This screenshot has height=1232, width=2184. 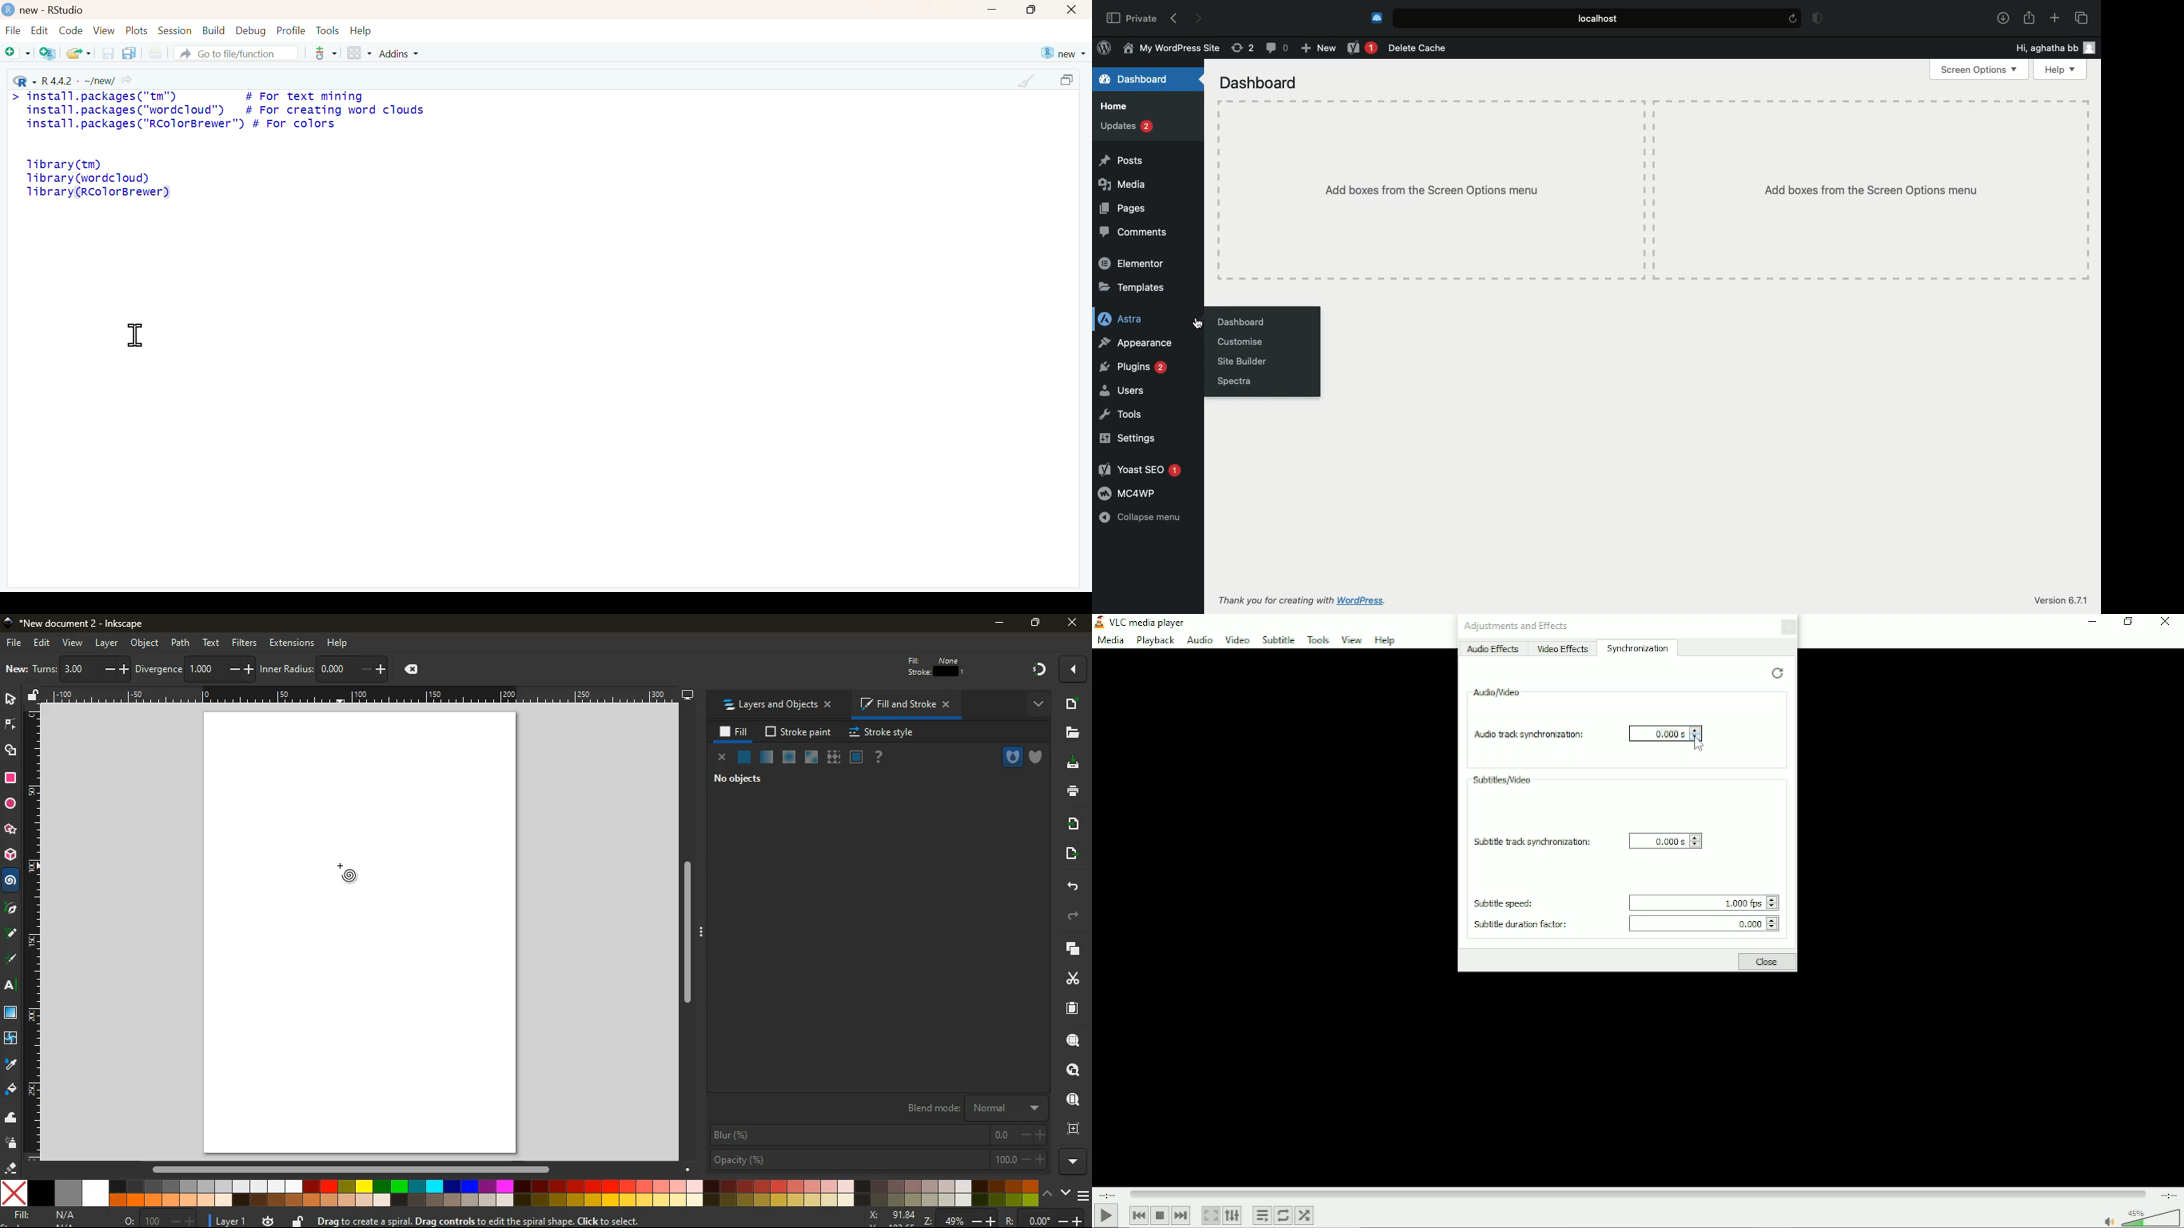 What do you see at coordinates (176, 31) in the screenshot?
I see `Session` at bounding box center [176, 31].